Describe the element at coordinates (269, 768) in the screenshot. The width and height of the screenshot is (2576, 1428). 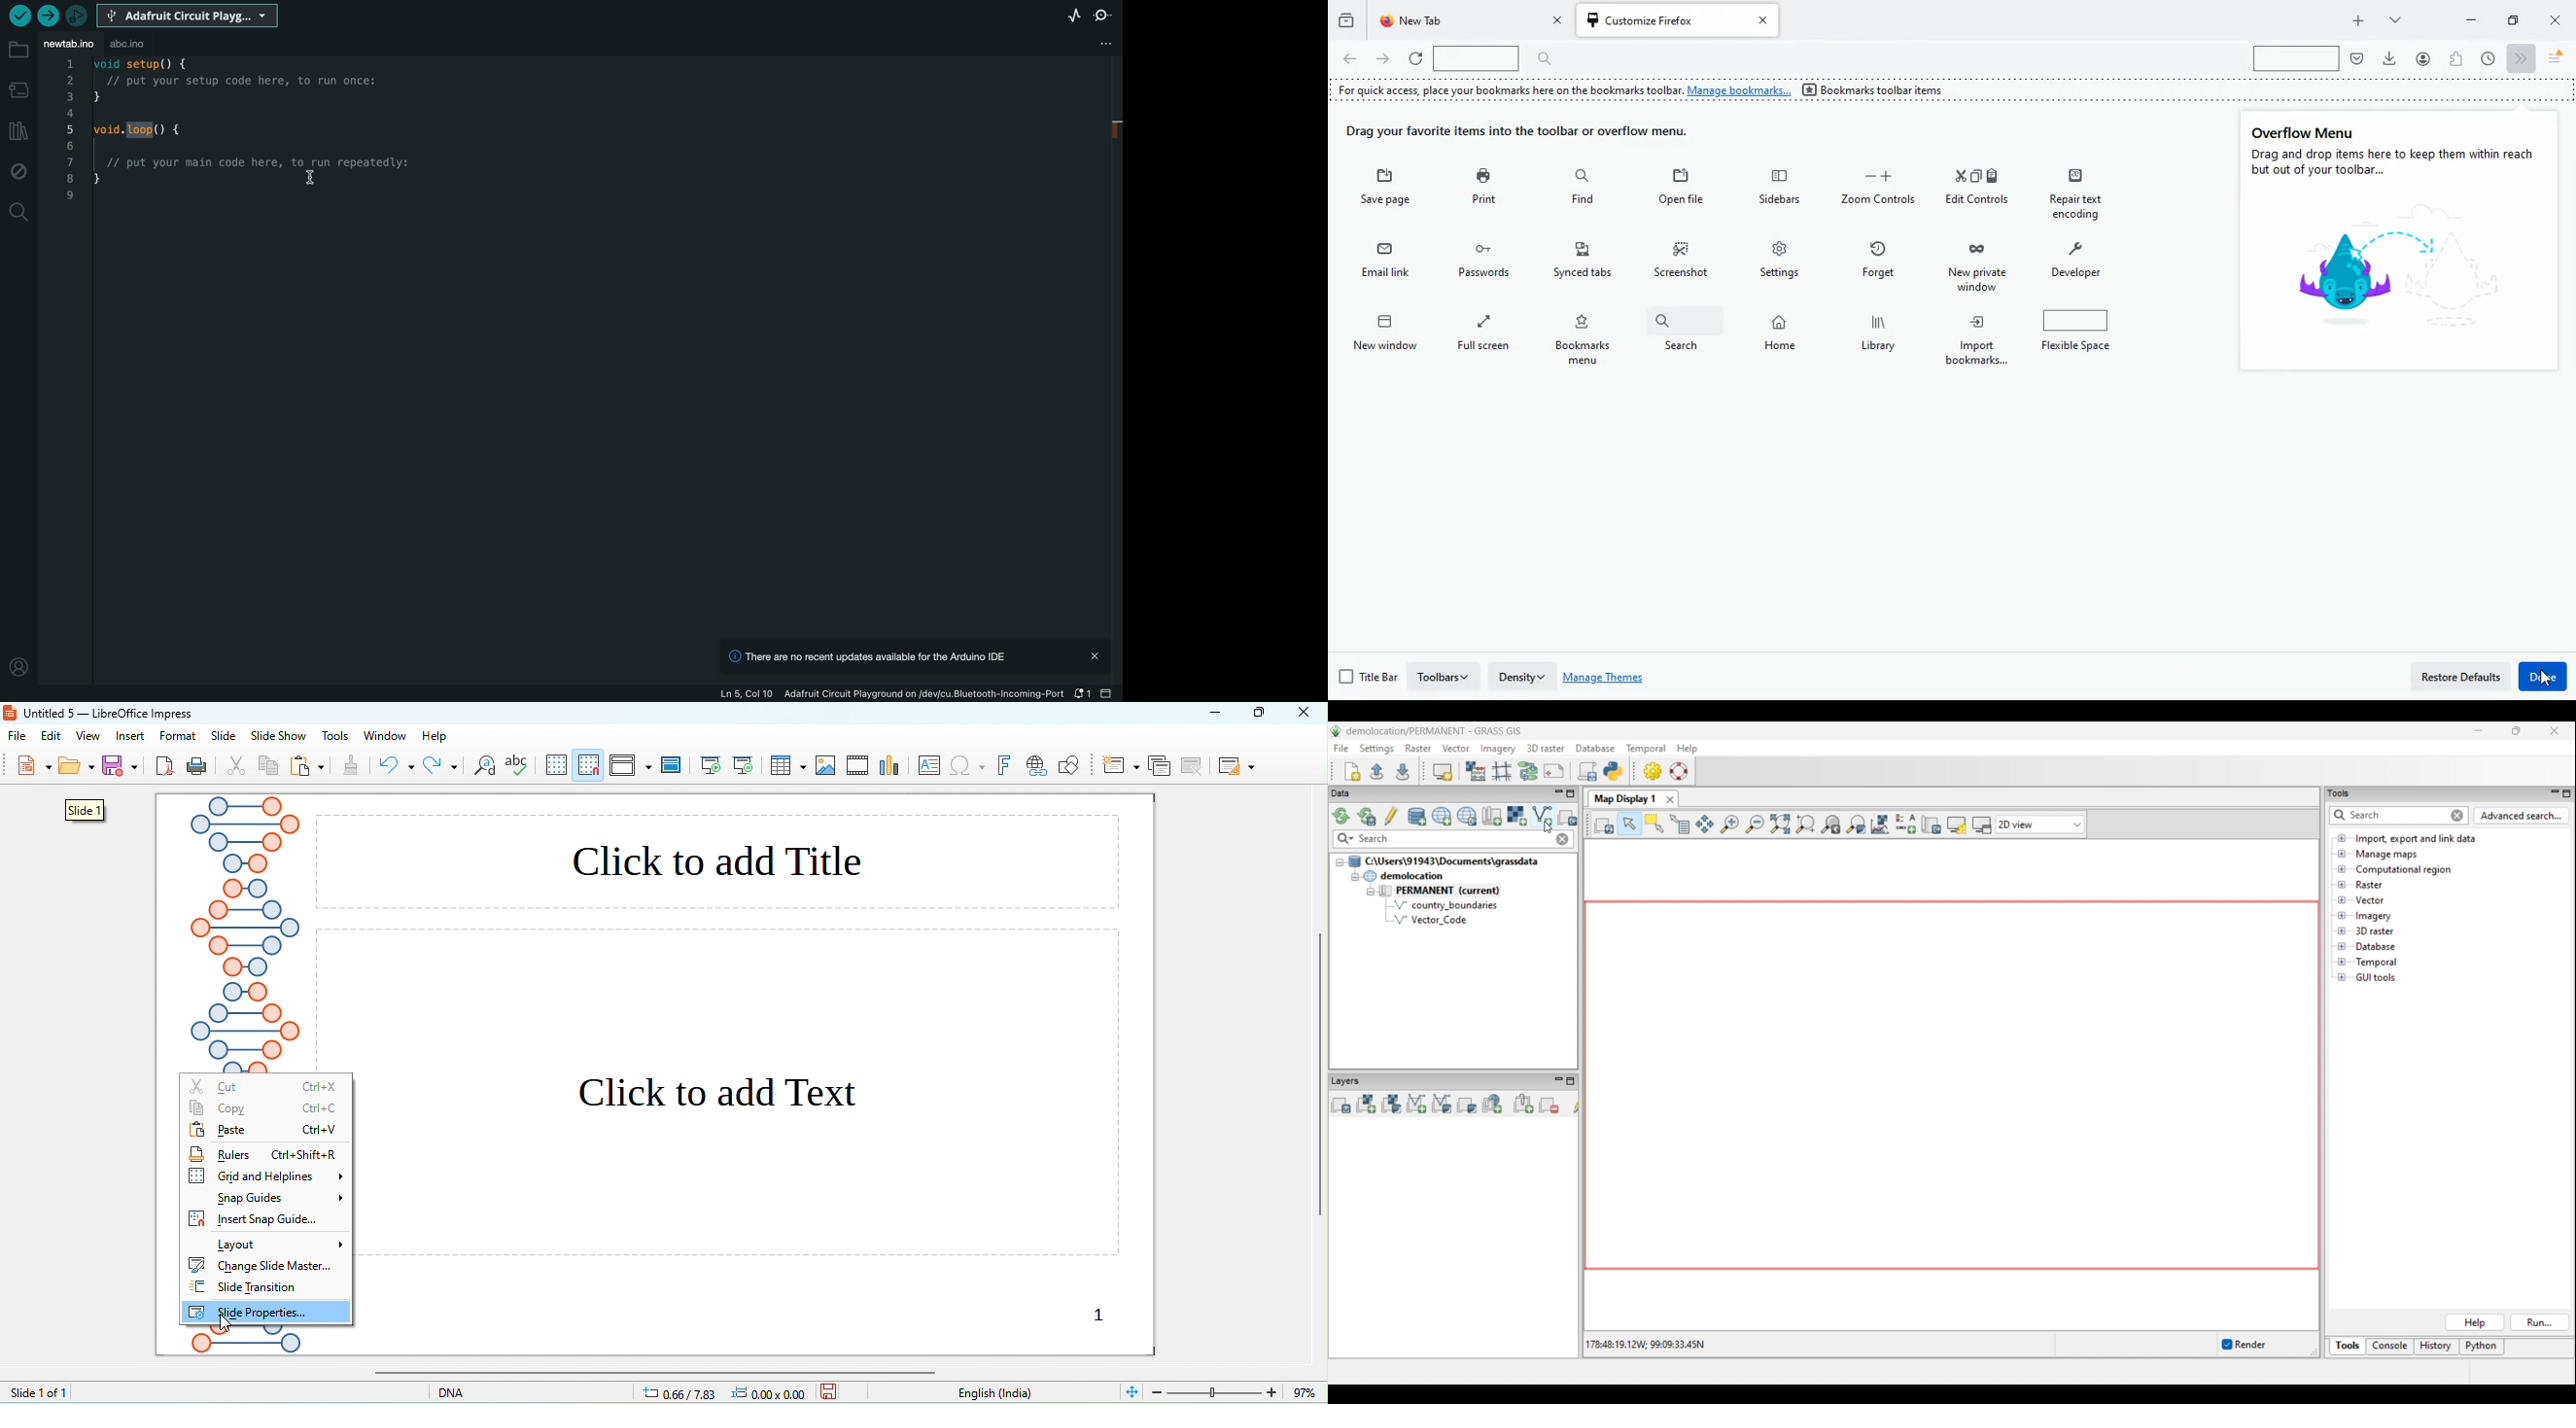
I see `copy` at that location.